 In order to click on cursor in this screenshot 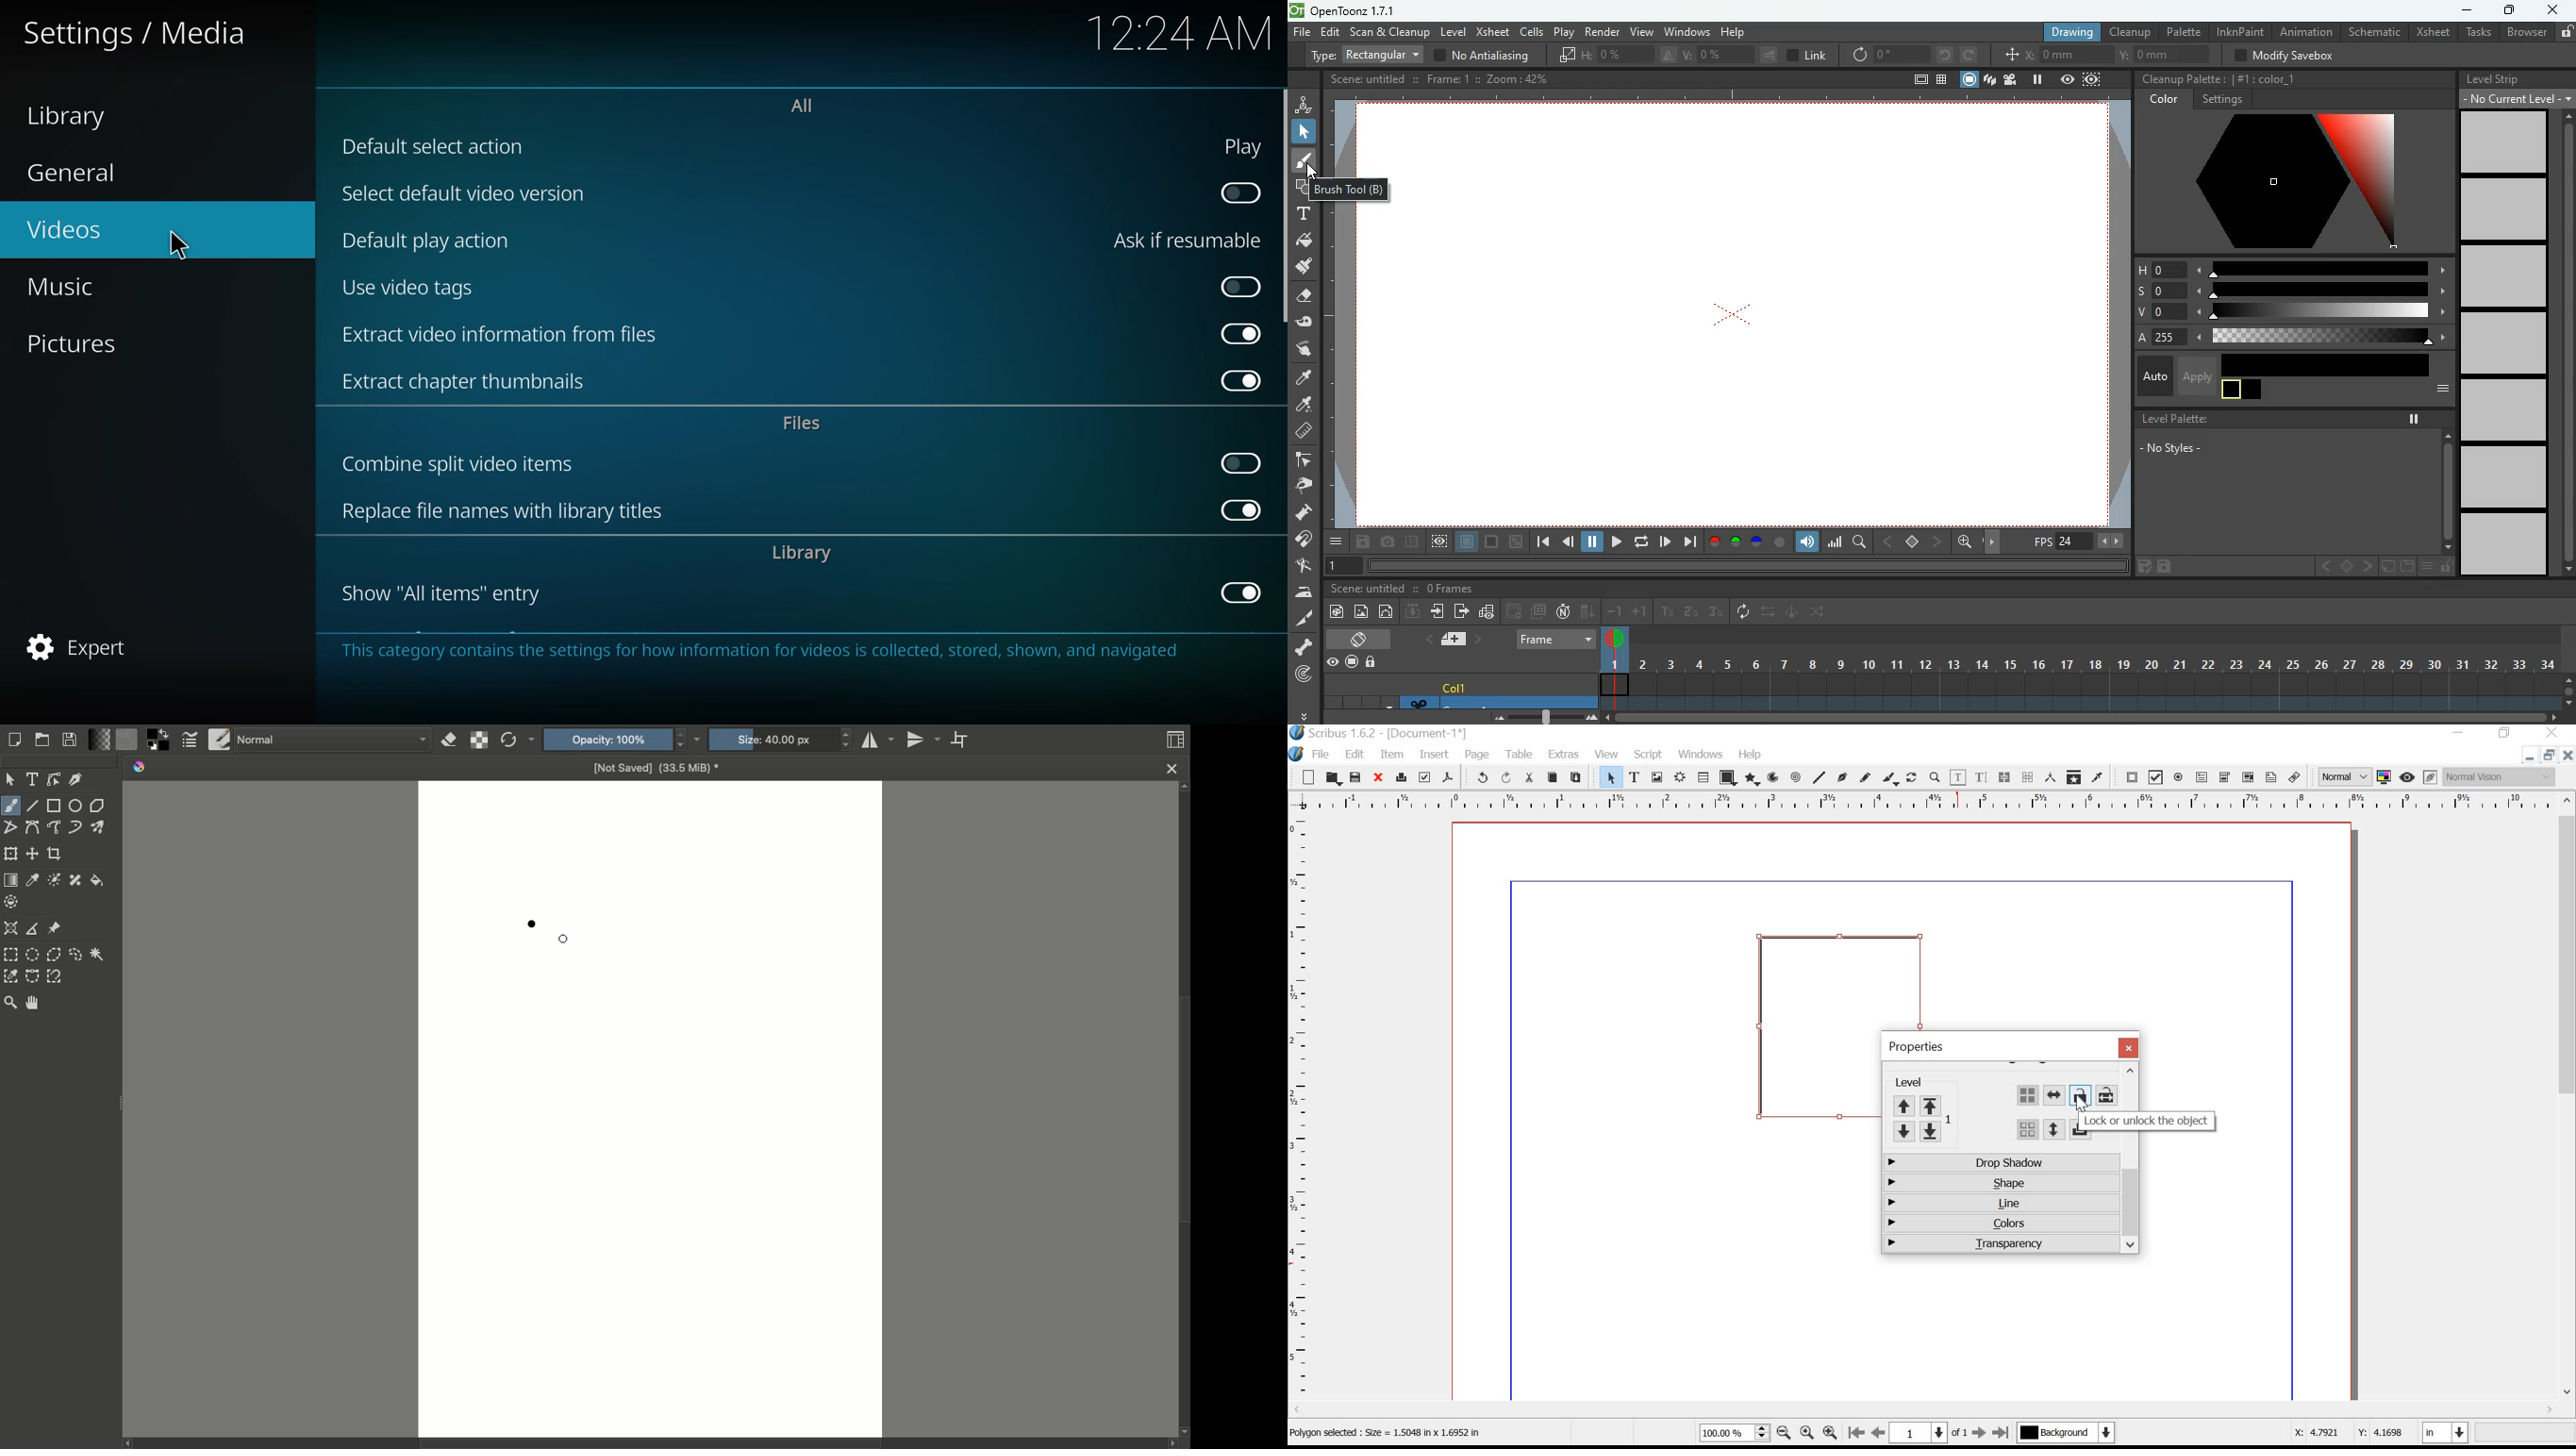, I will do `click(179, 244)`.